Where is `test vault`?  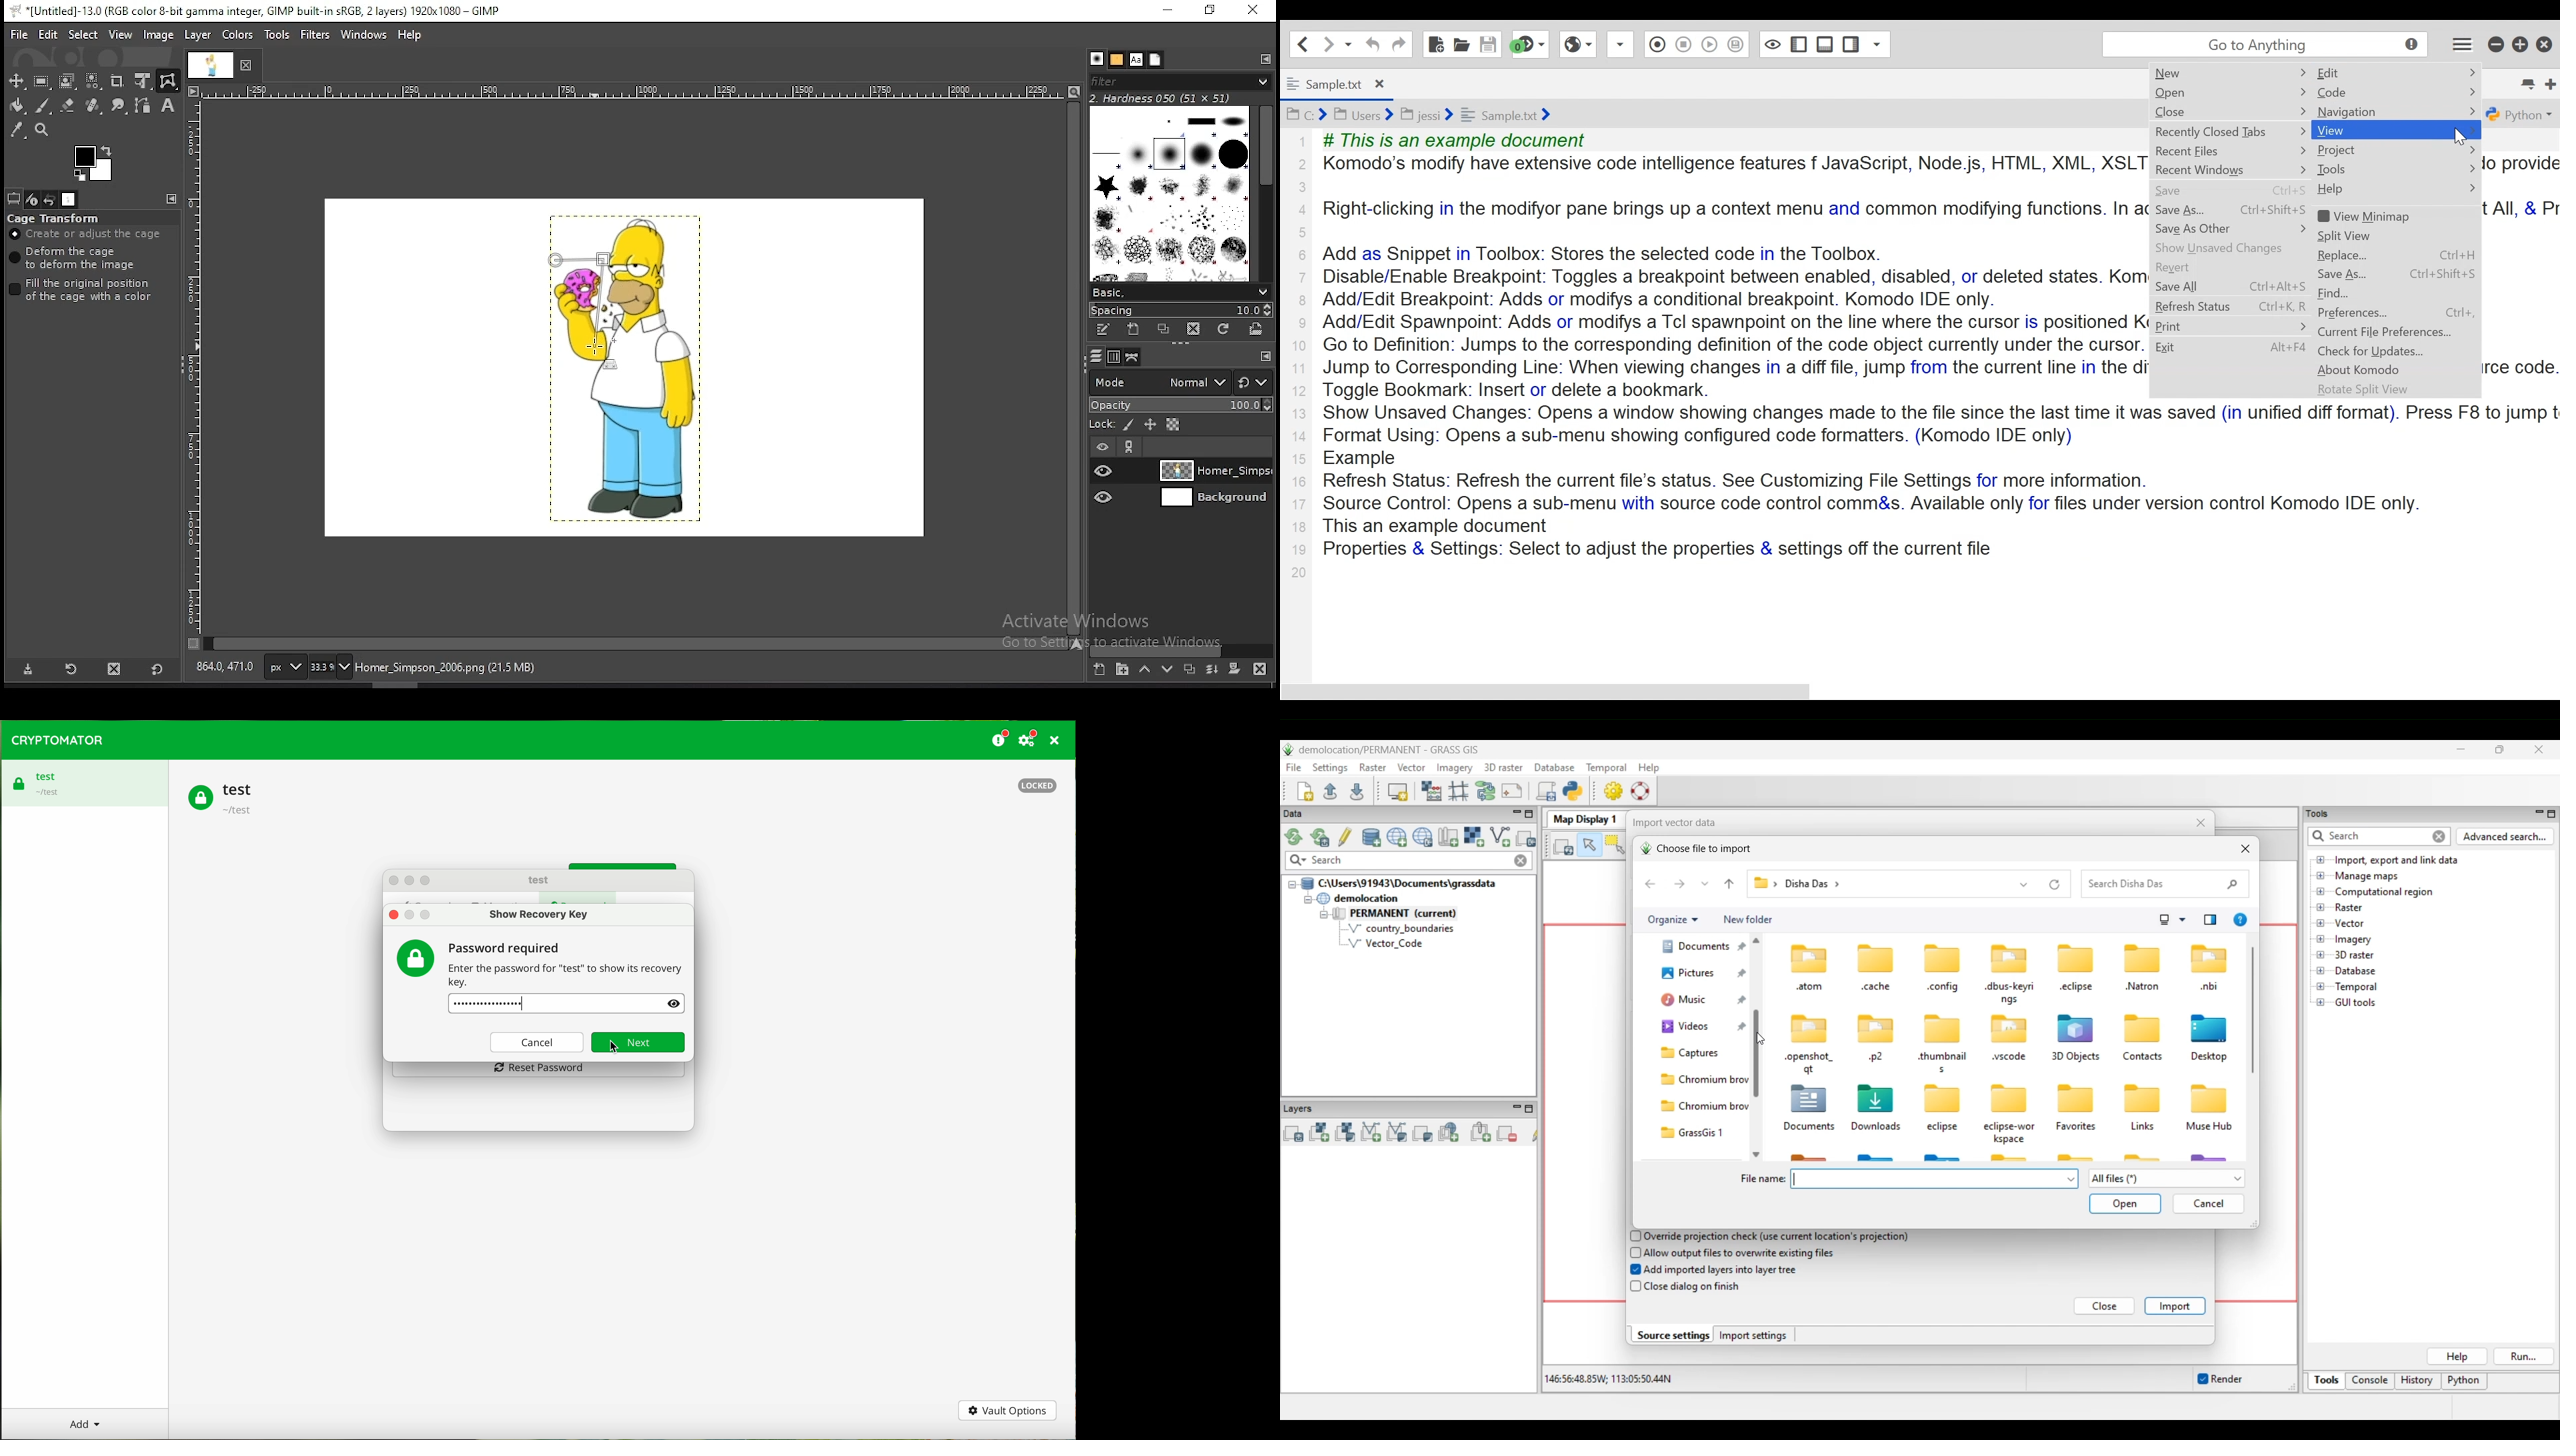 test vault is located at coordinates (223, 799).